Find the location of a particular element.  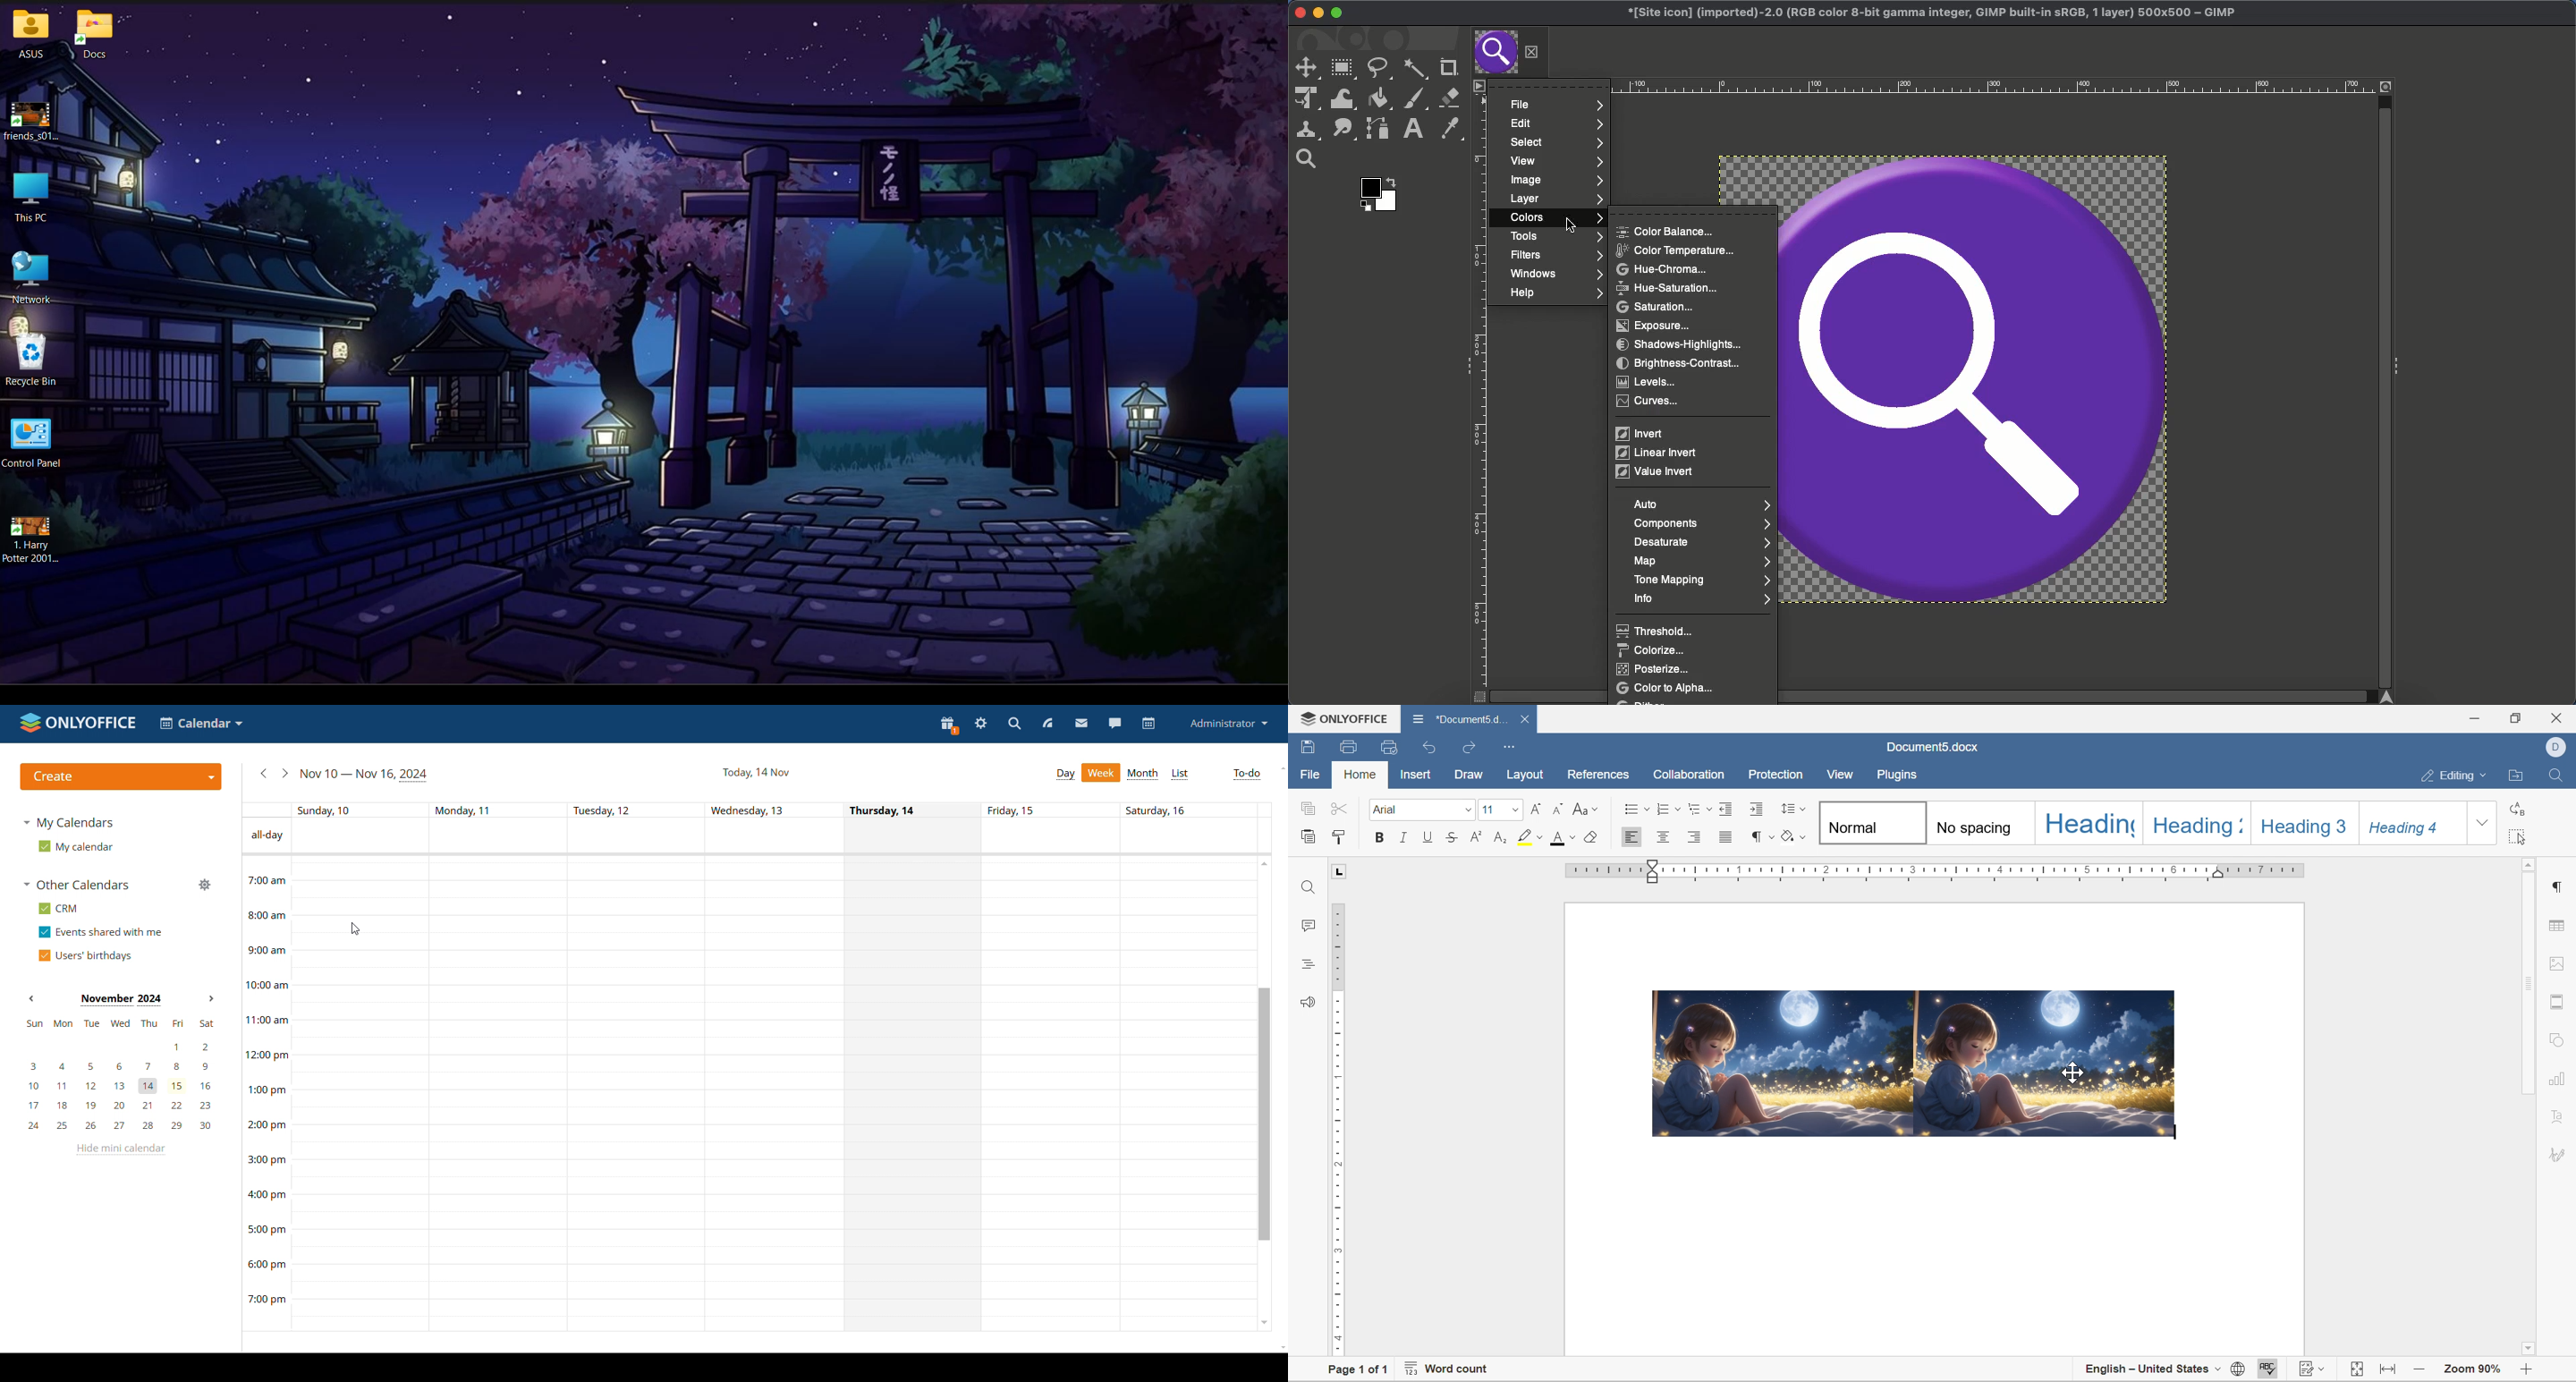

current date is located at coordinates (755, 773).